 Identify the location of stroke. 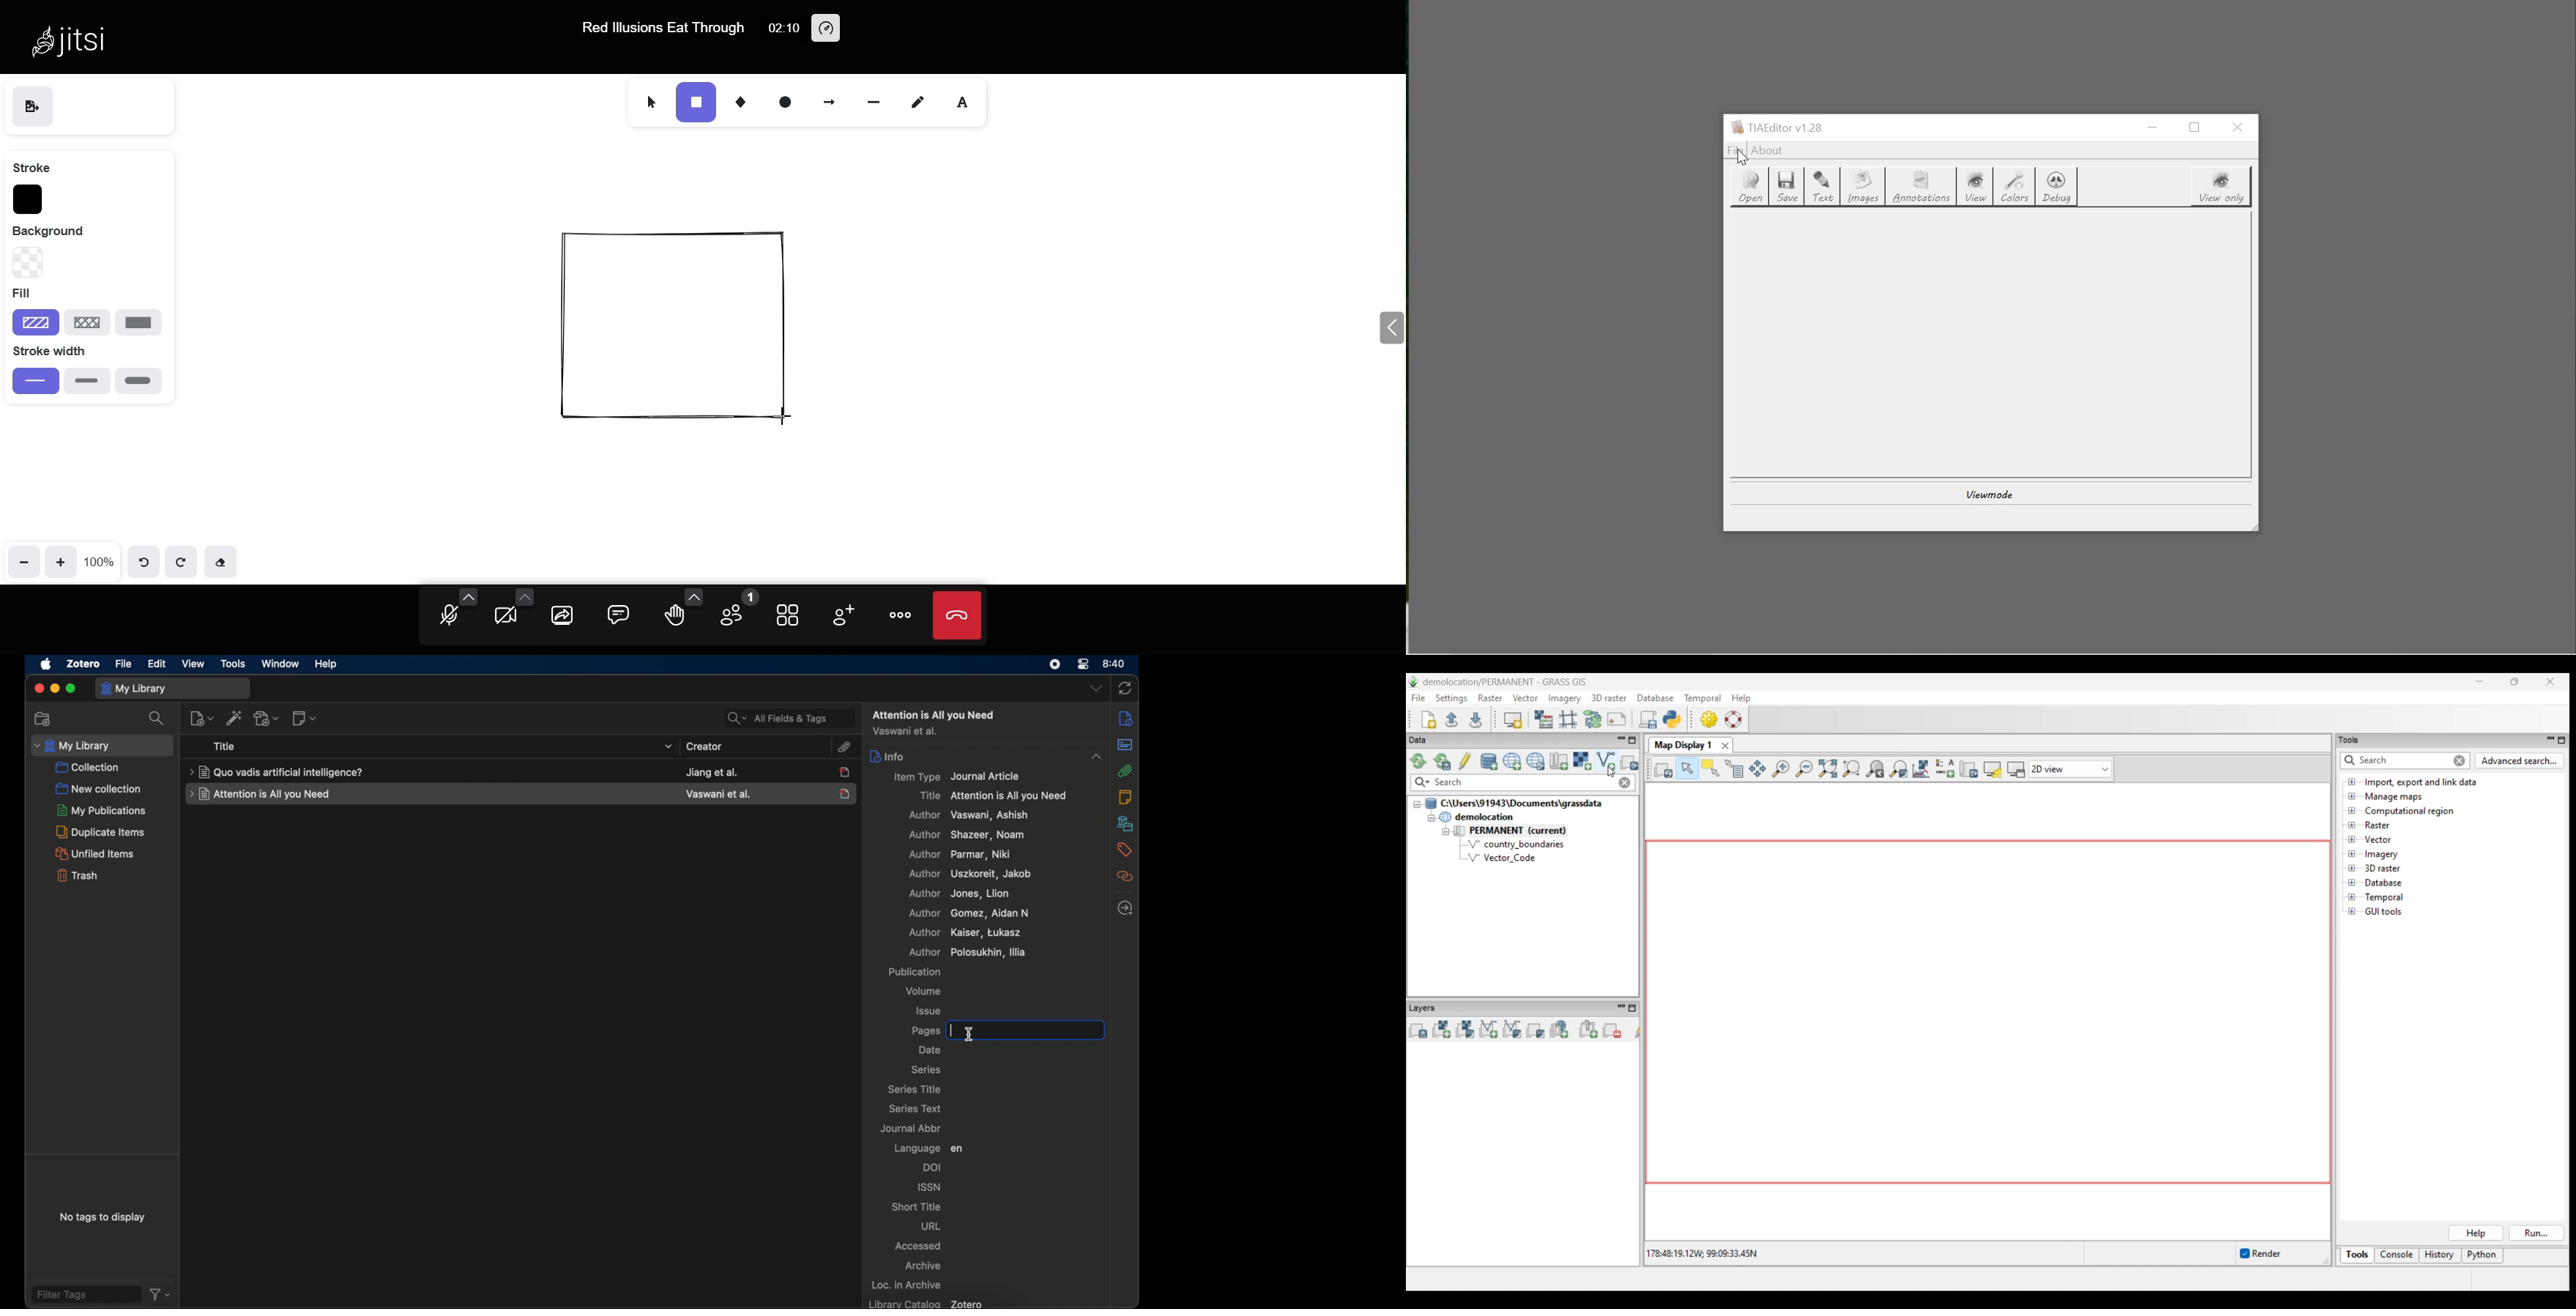
(31, 166).